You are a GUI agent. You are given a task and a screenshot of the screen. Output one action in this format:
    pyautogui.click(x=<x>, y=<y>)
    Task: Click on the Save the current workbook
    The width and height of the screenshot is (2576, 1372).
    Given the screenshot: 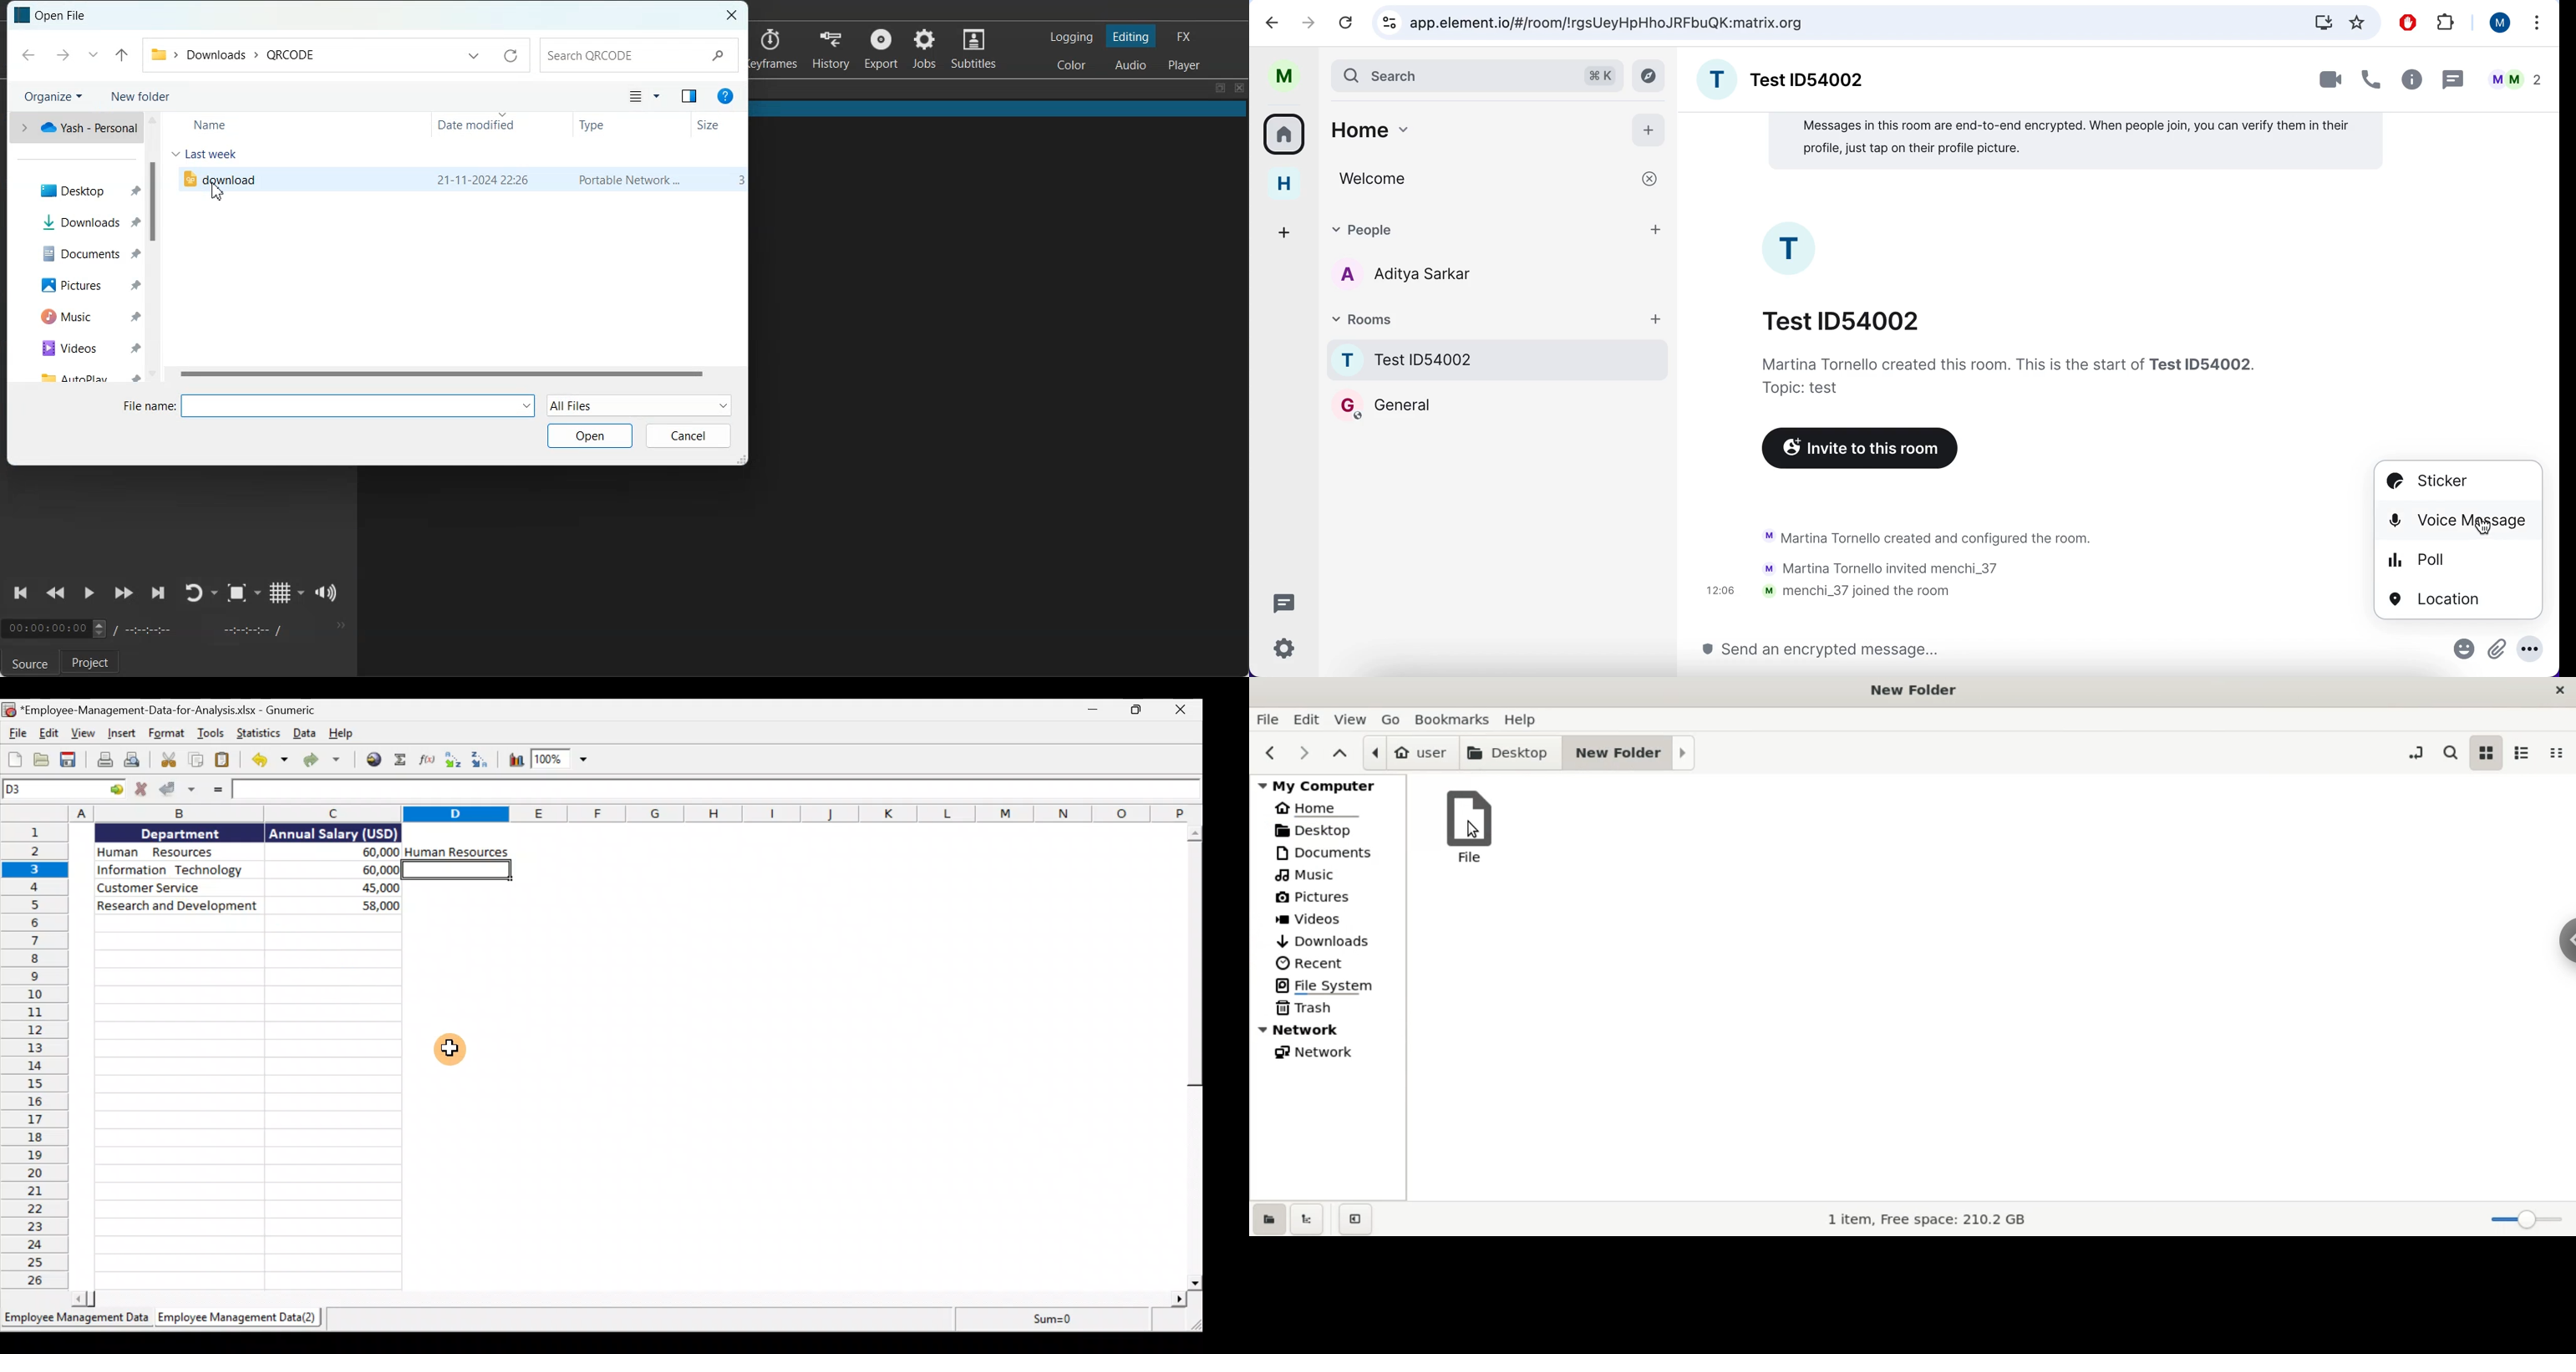 What is the action you would take?
    pyautogui.click(x=69, y=760)
    